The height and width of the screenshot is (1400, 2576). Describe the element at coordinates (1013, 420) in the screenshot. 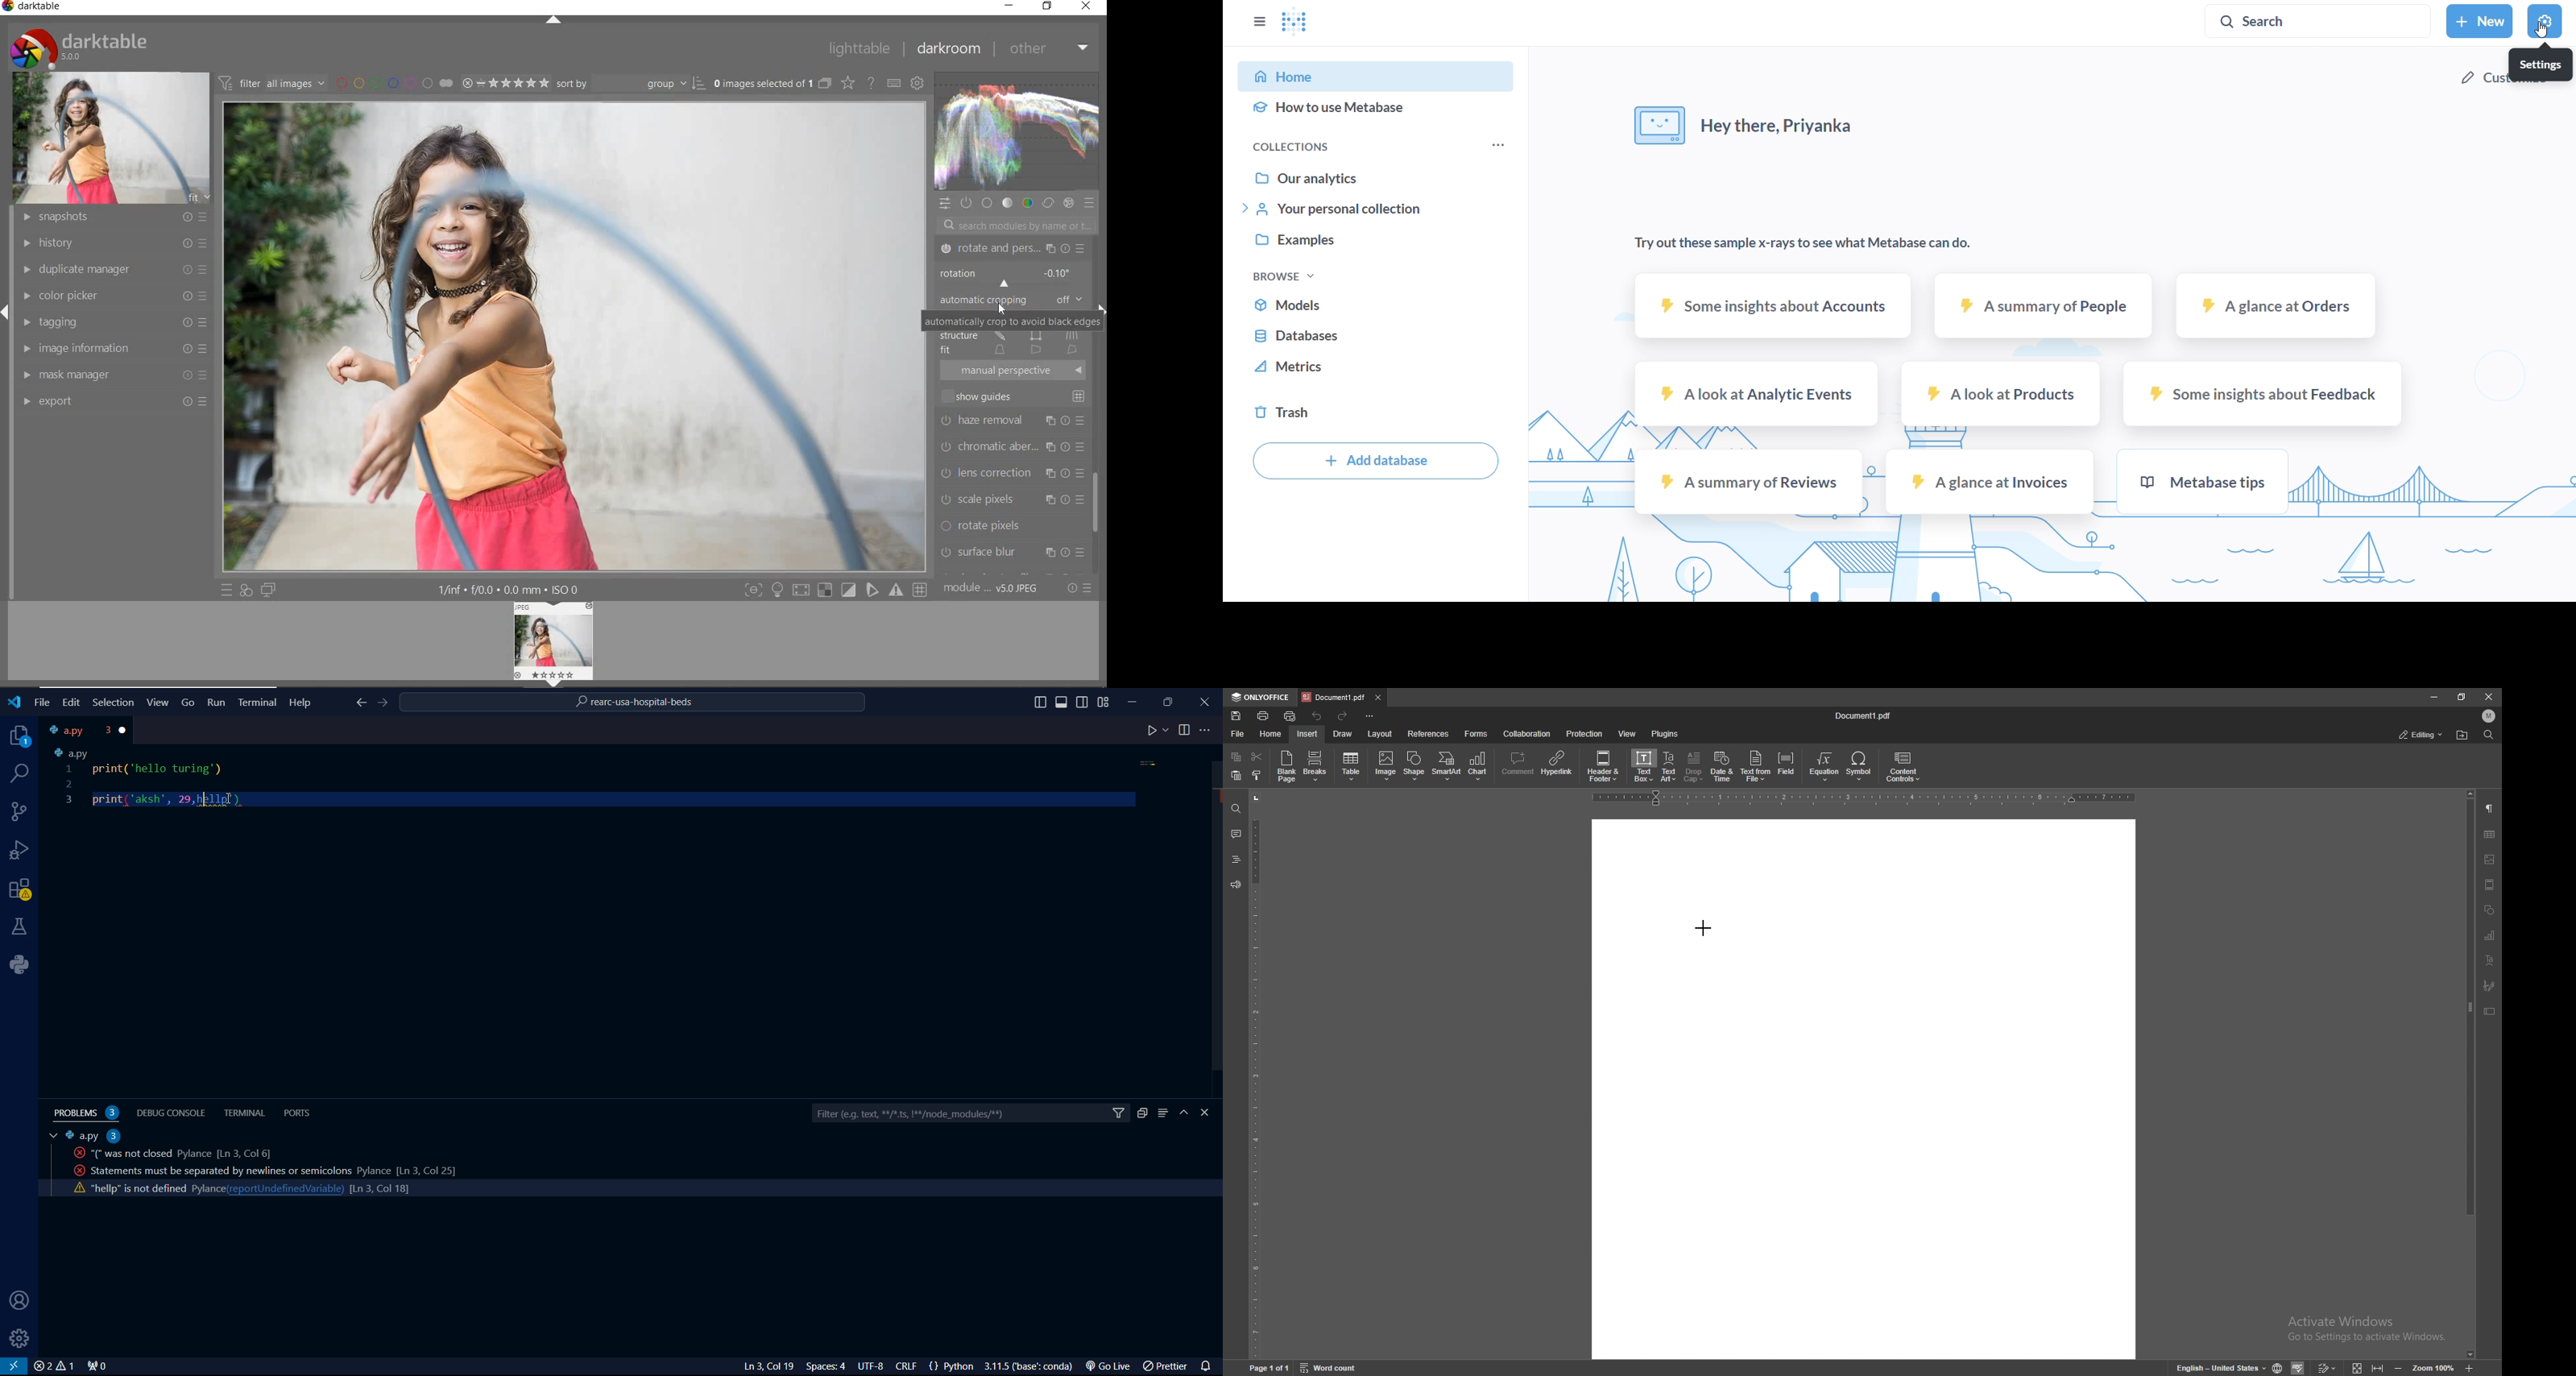

I see `haze removal` at that location.